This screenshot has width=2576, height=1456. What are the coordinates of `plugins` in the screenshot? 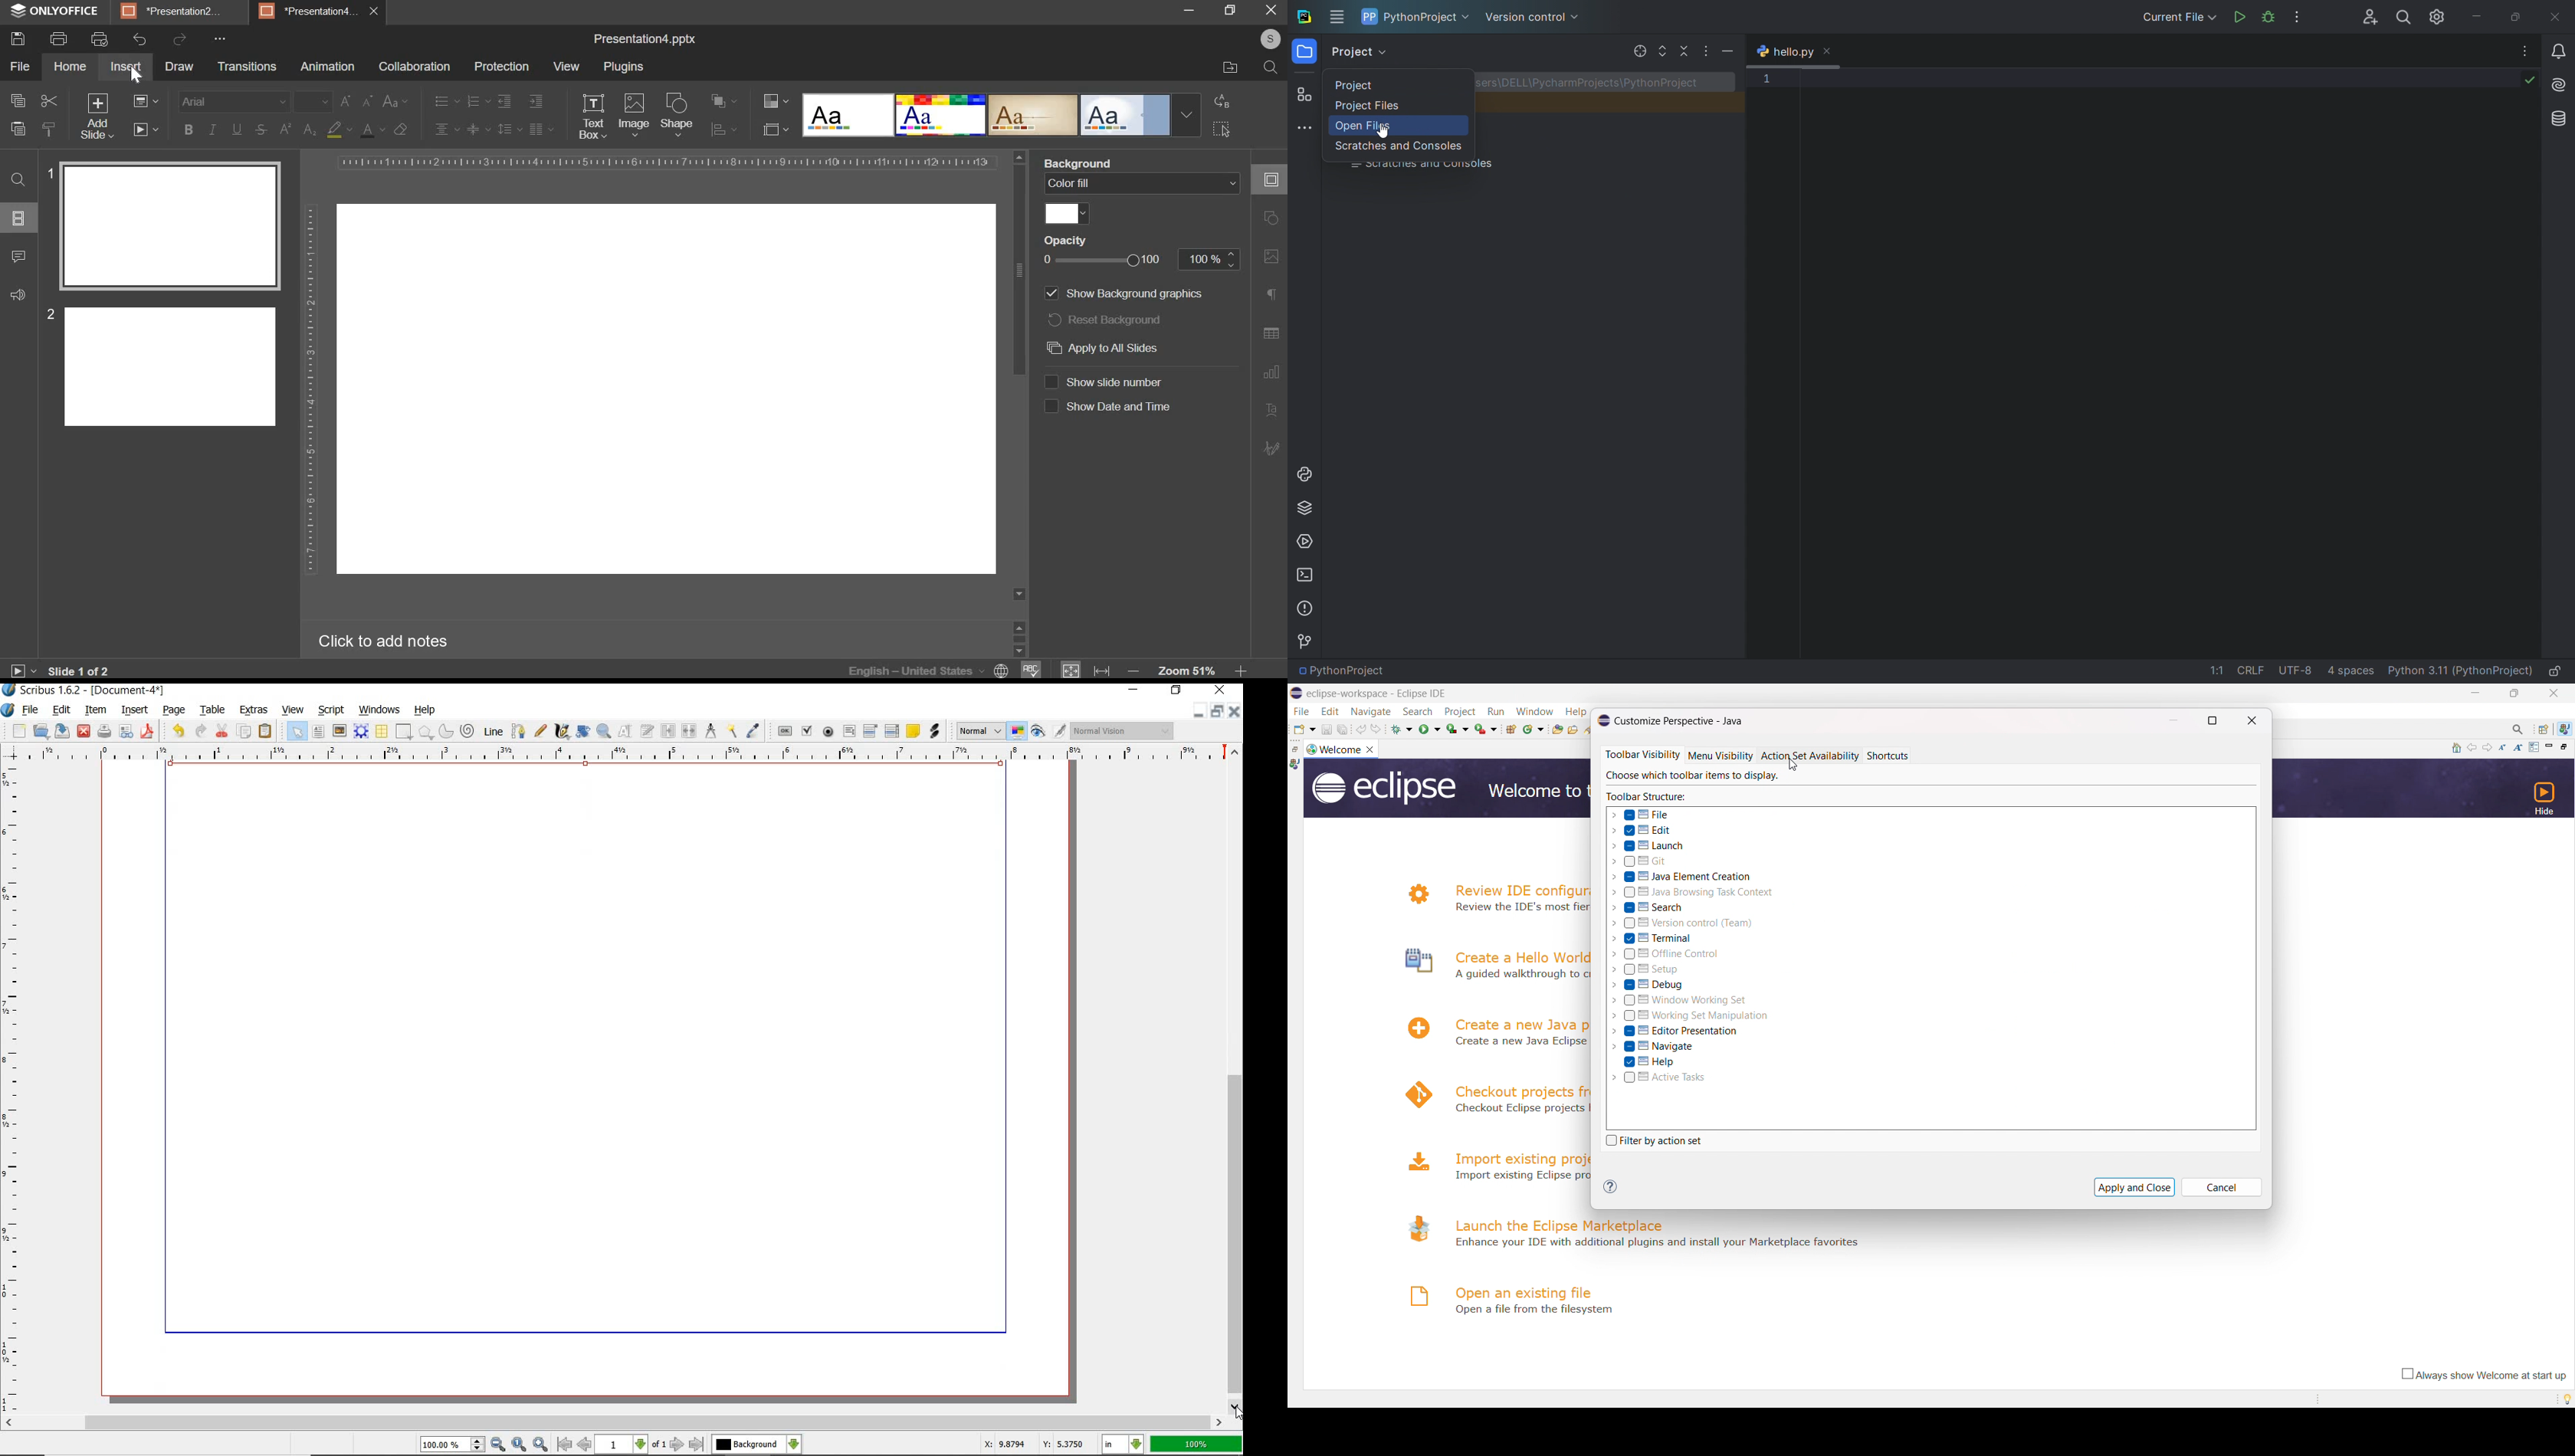 It's located at (624, 67).